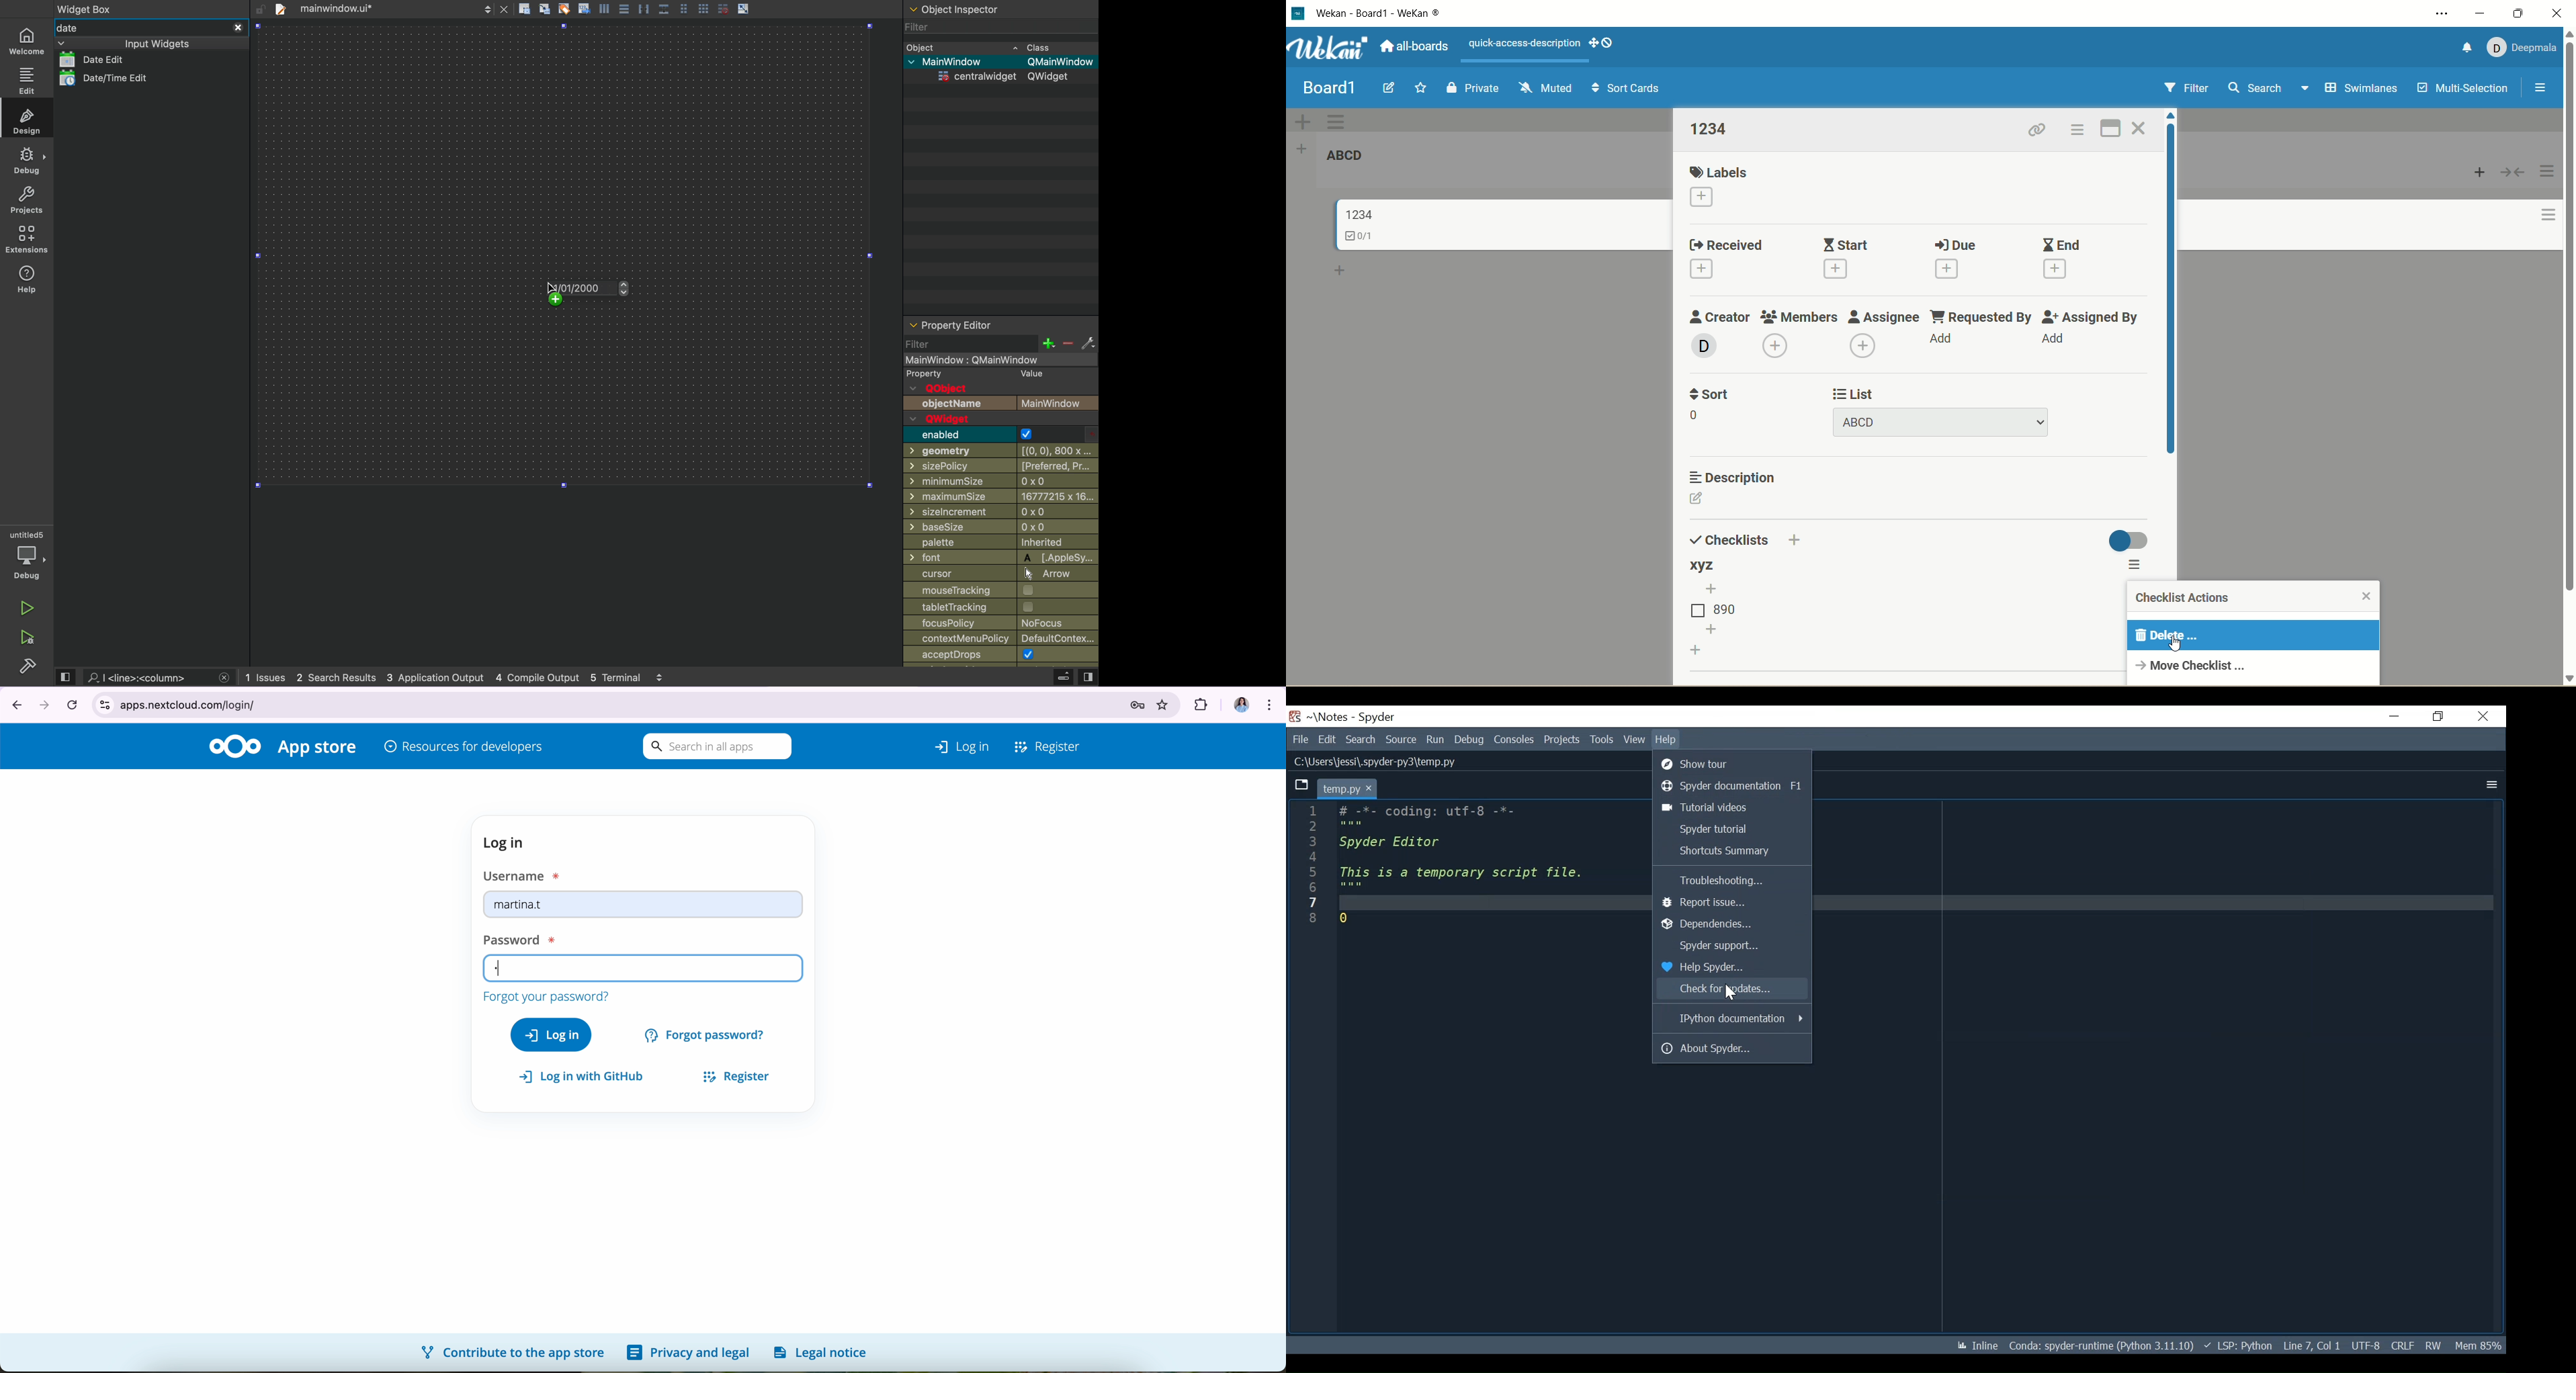  I want to click on title, so click(1392, 13).